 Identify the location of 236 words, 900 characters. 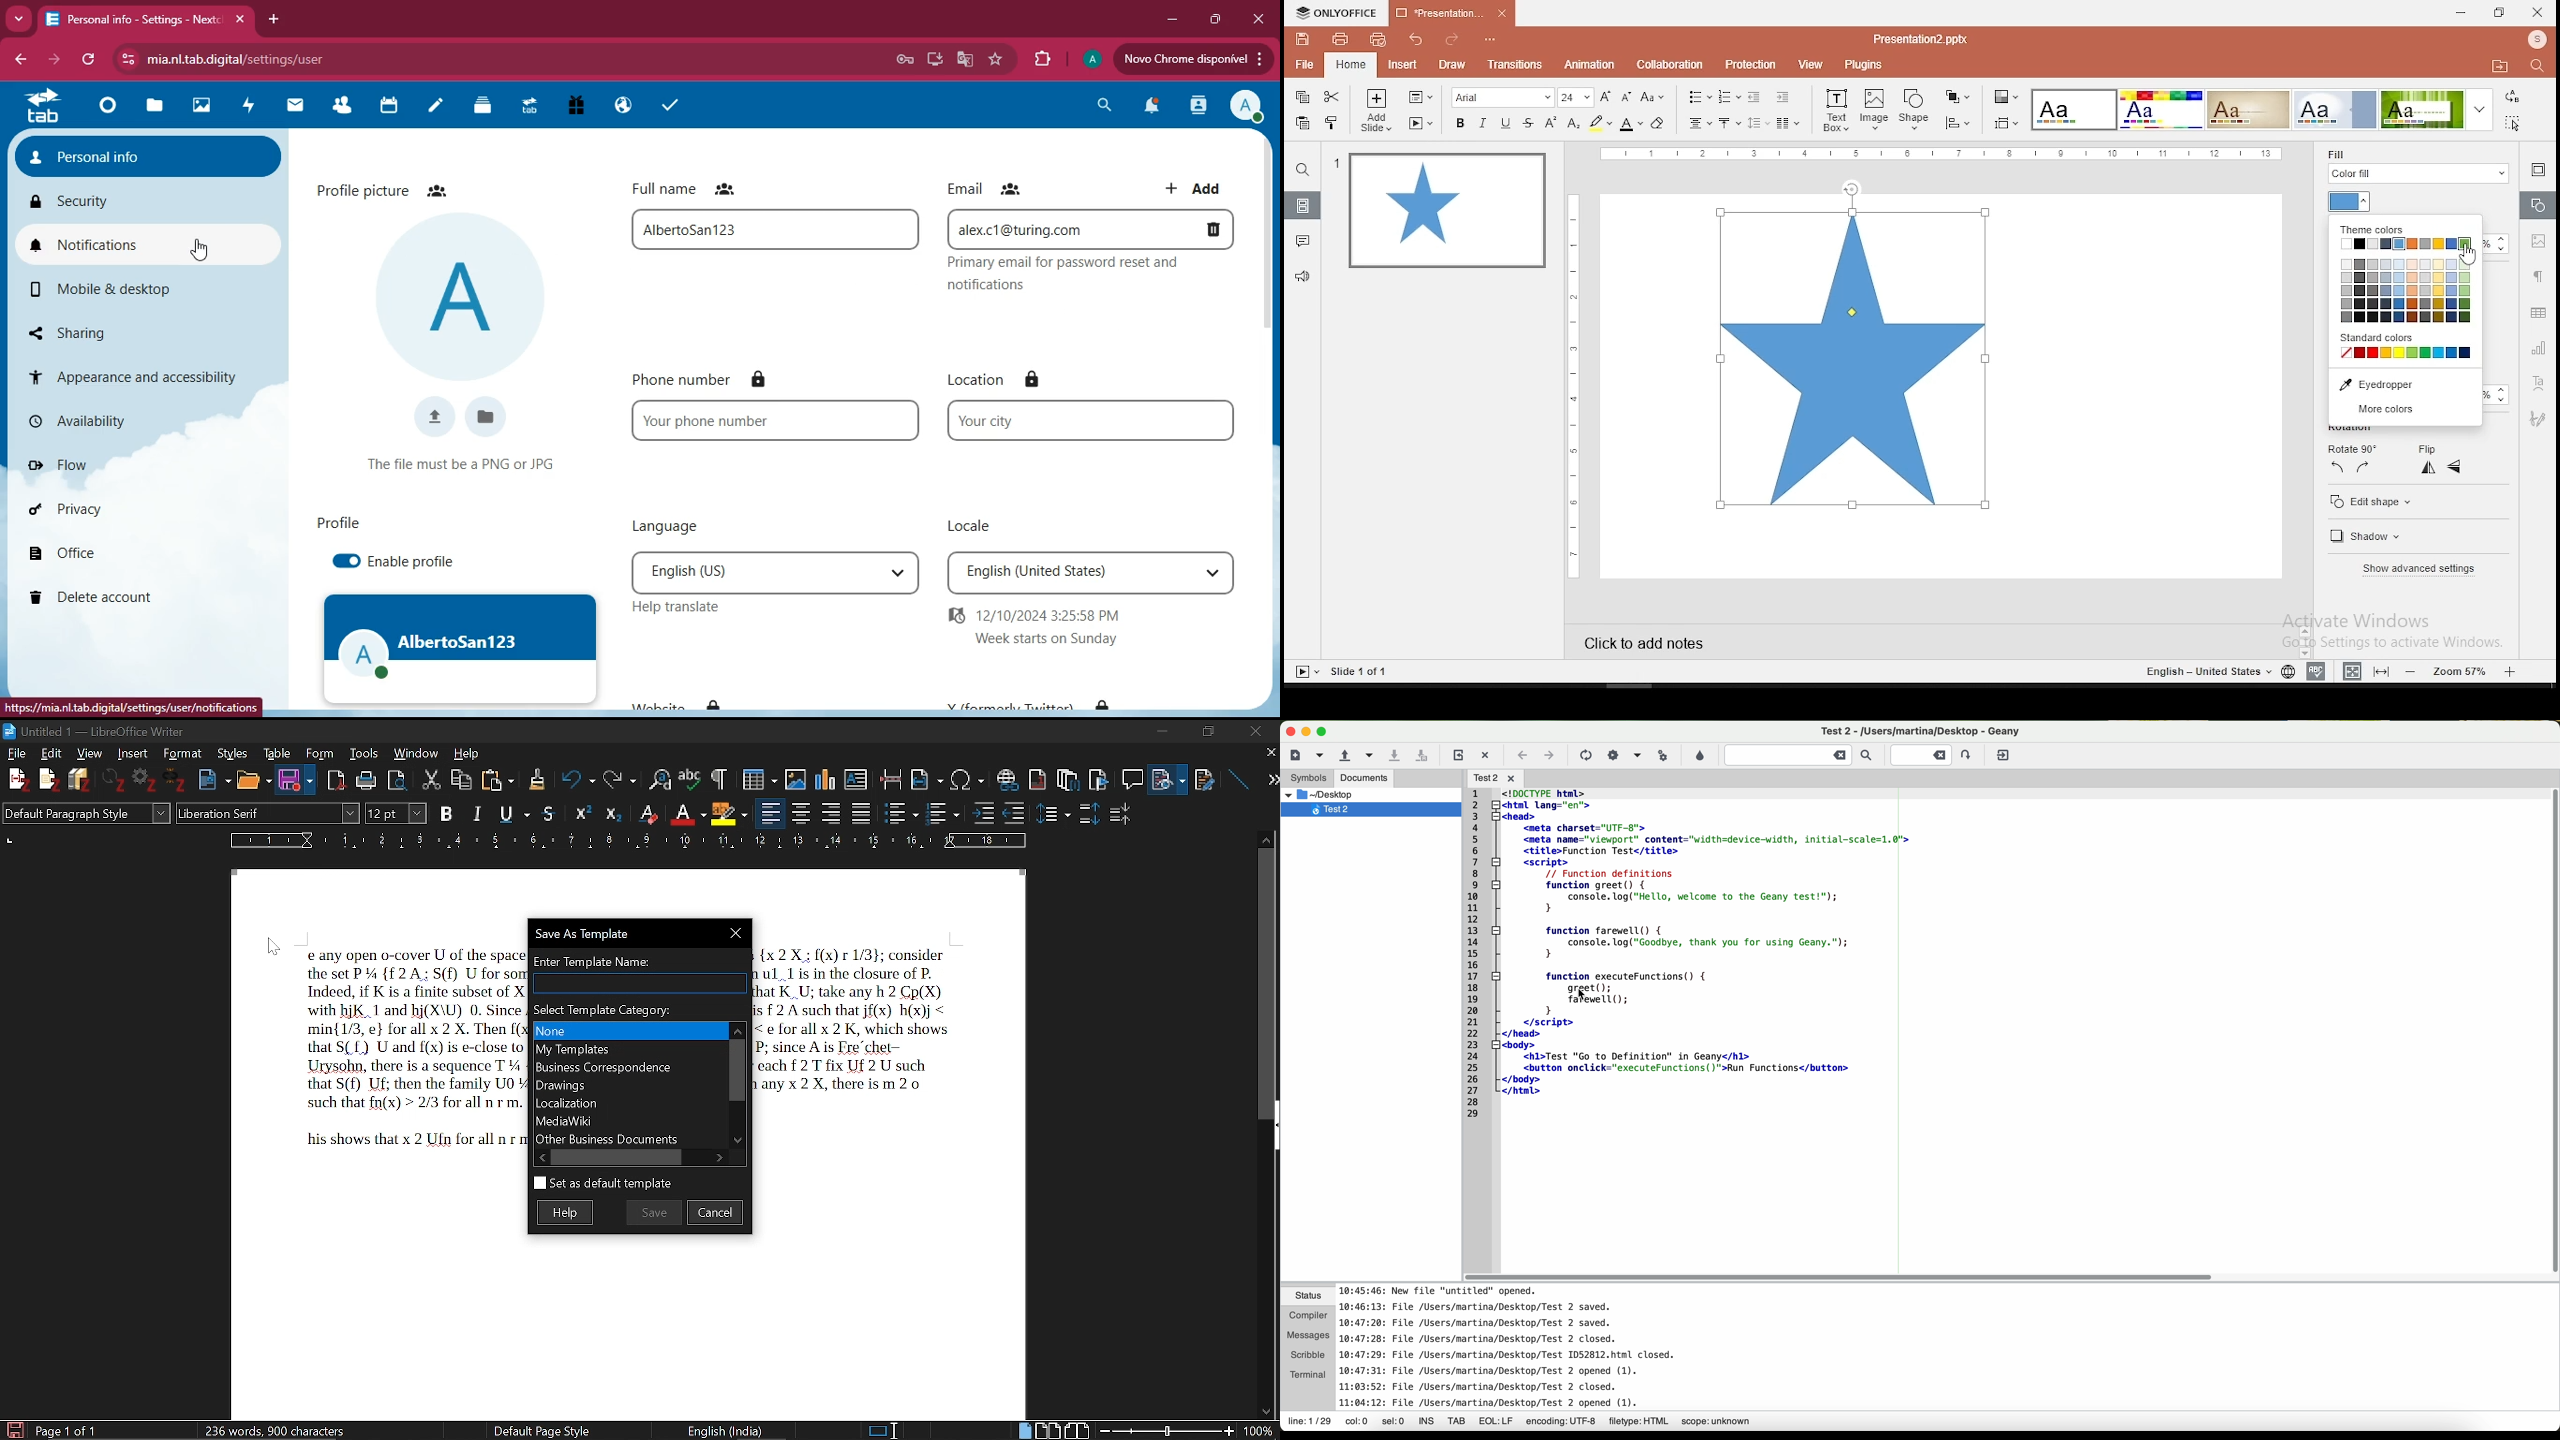
(276, 1427).